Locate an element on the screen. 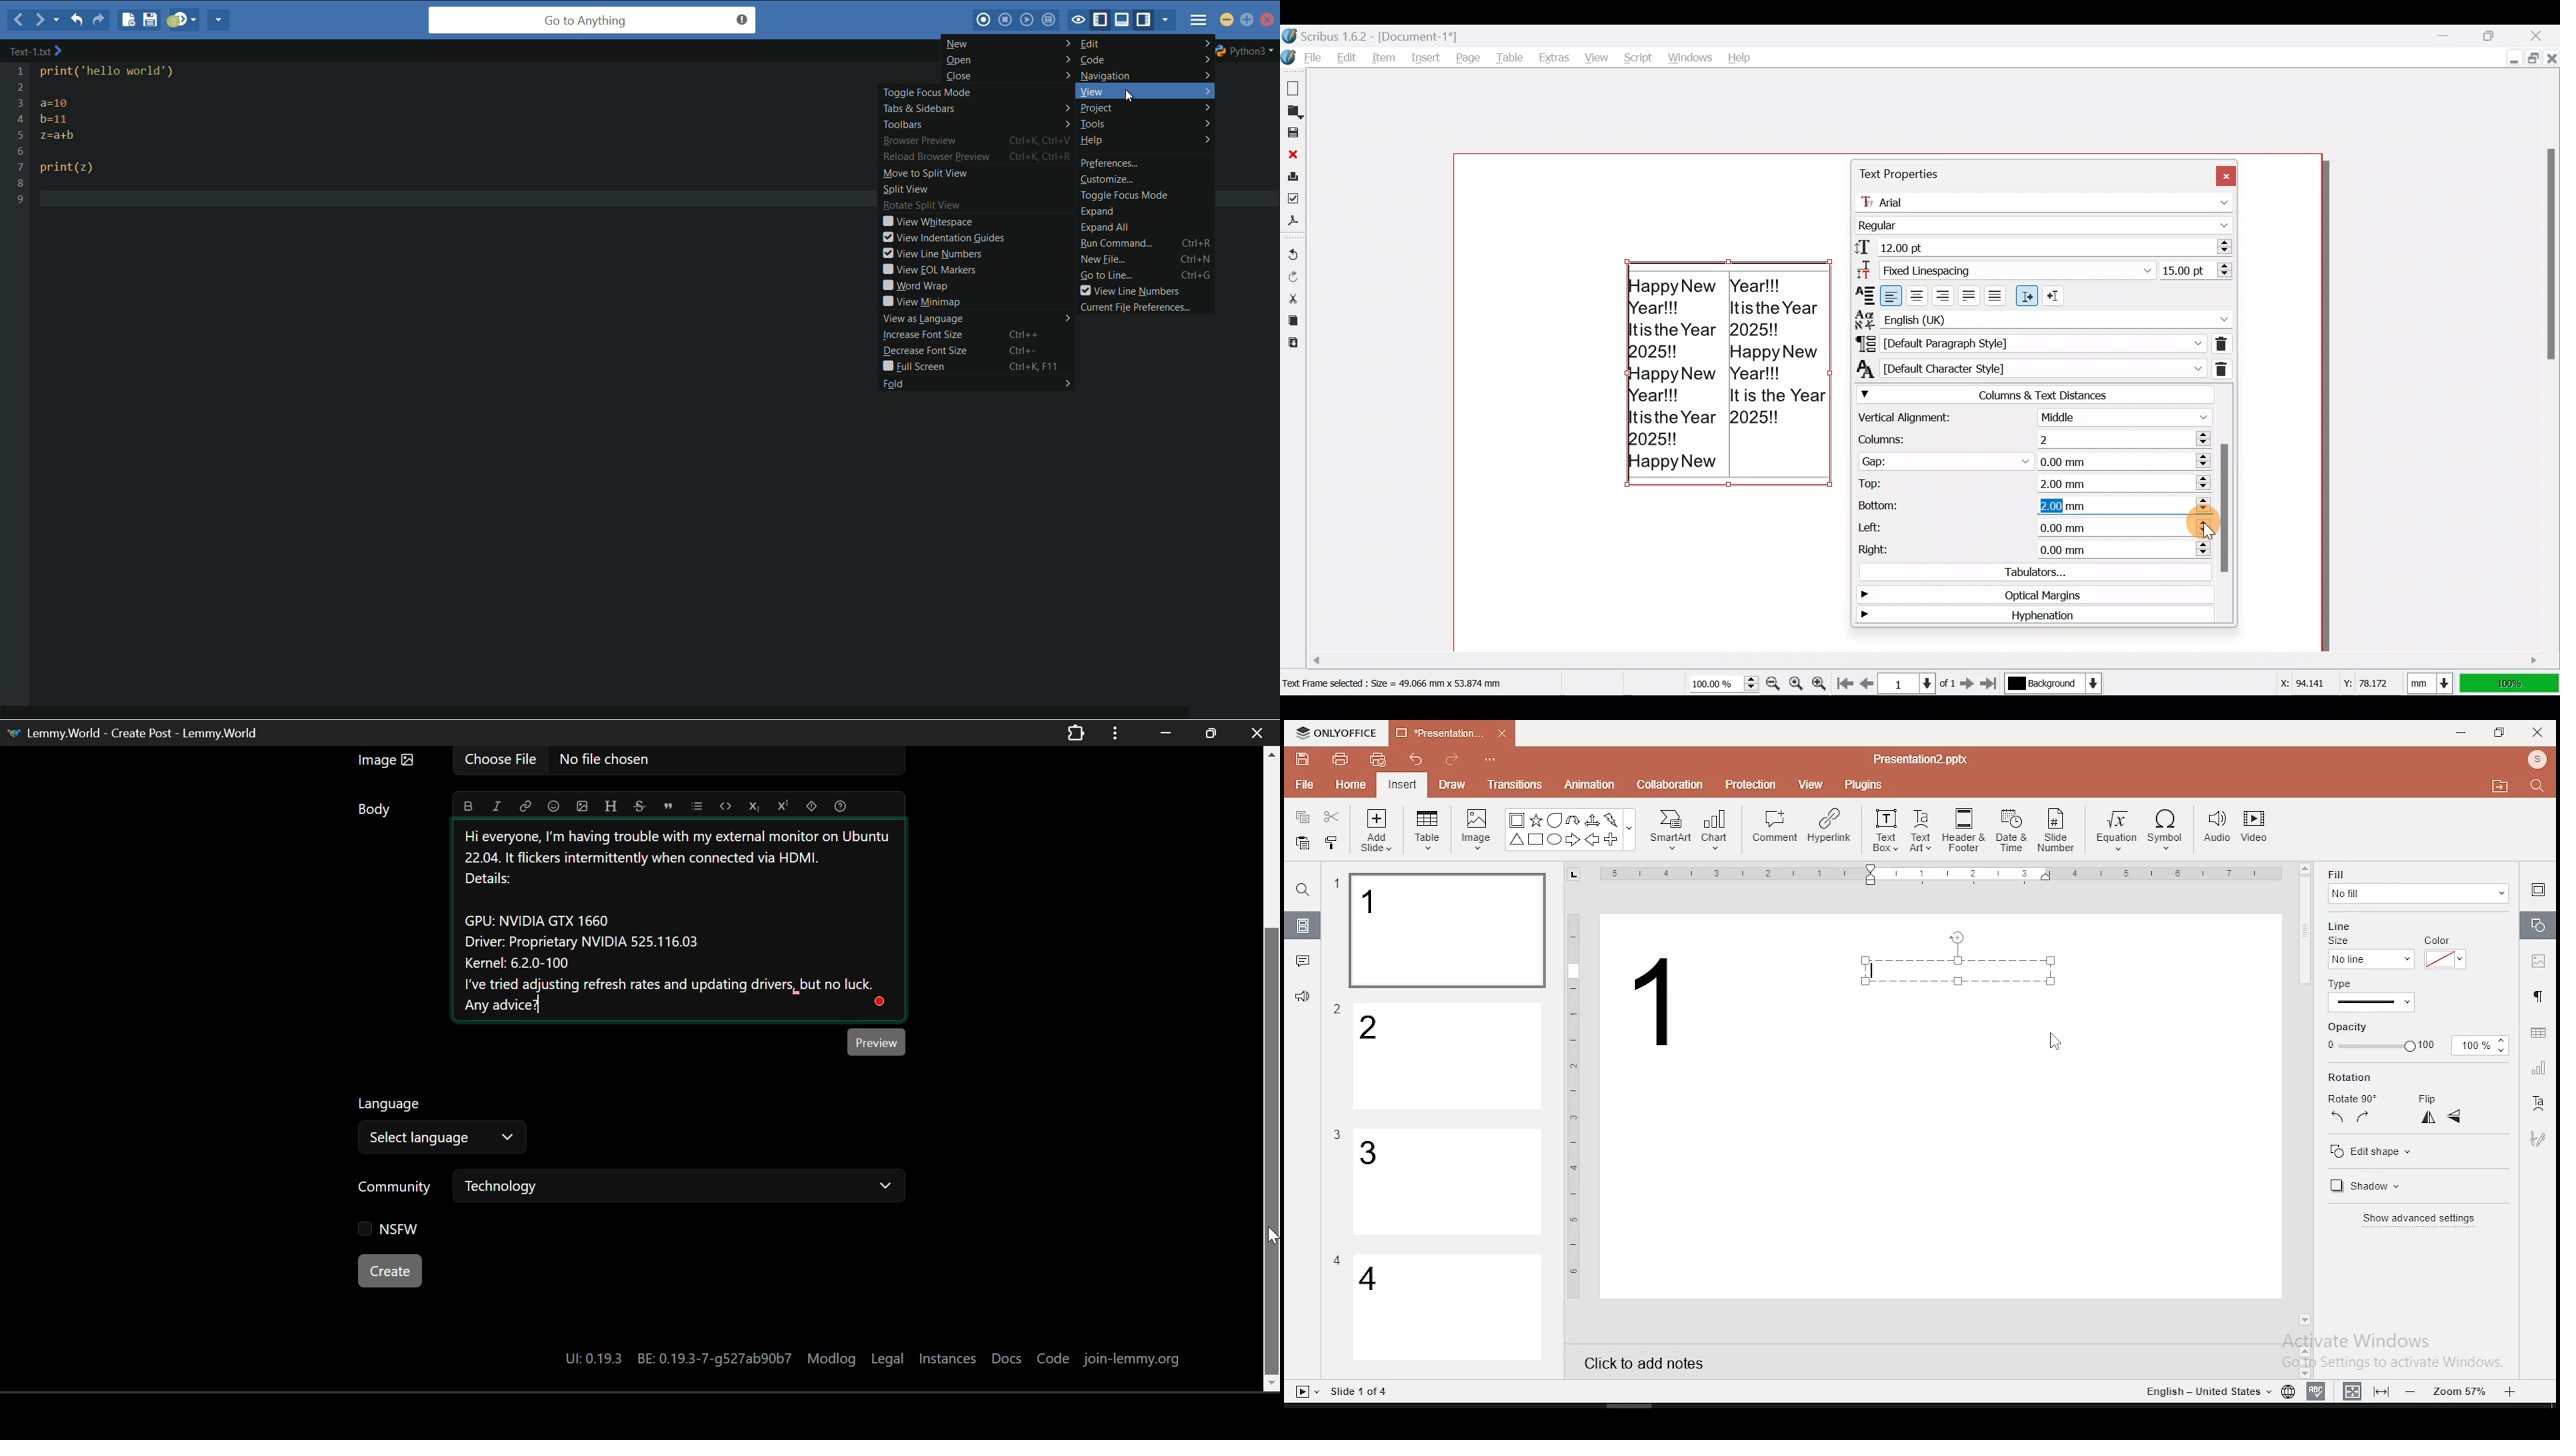 Image resolution: width=2576 pixels, height=1456 pixels. text art tool is located at coordinates (2537, 1104).